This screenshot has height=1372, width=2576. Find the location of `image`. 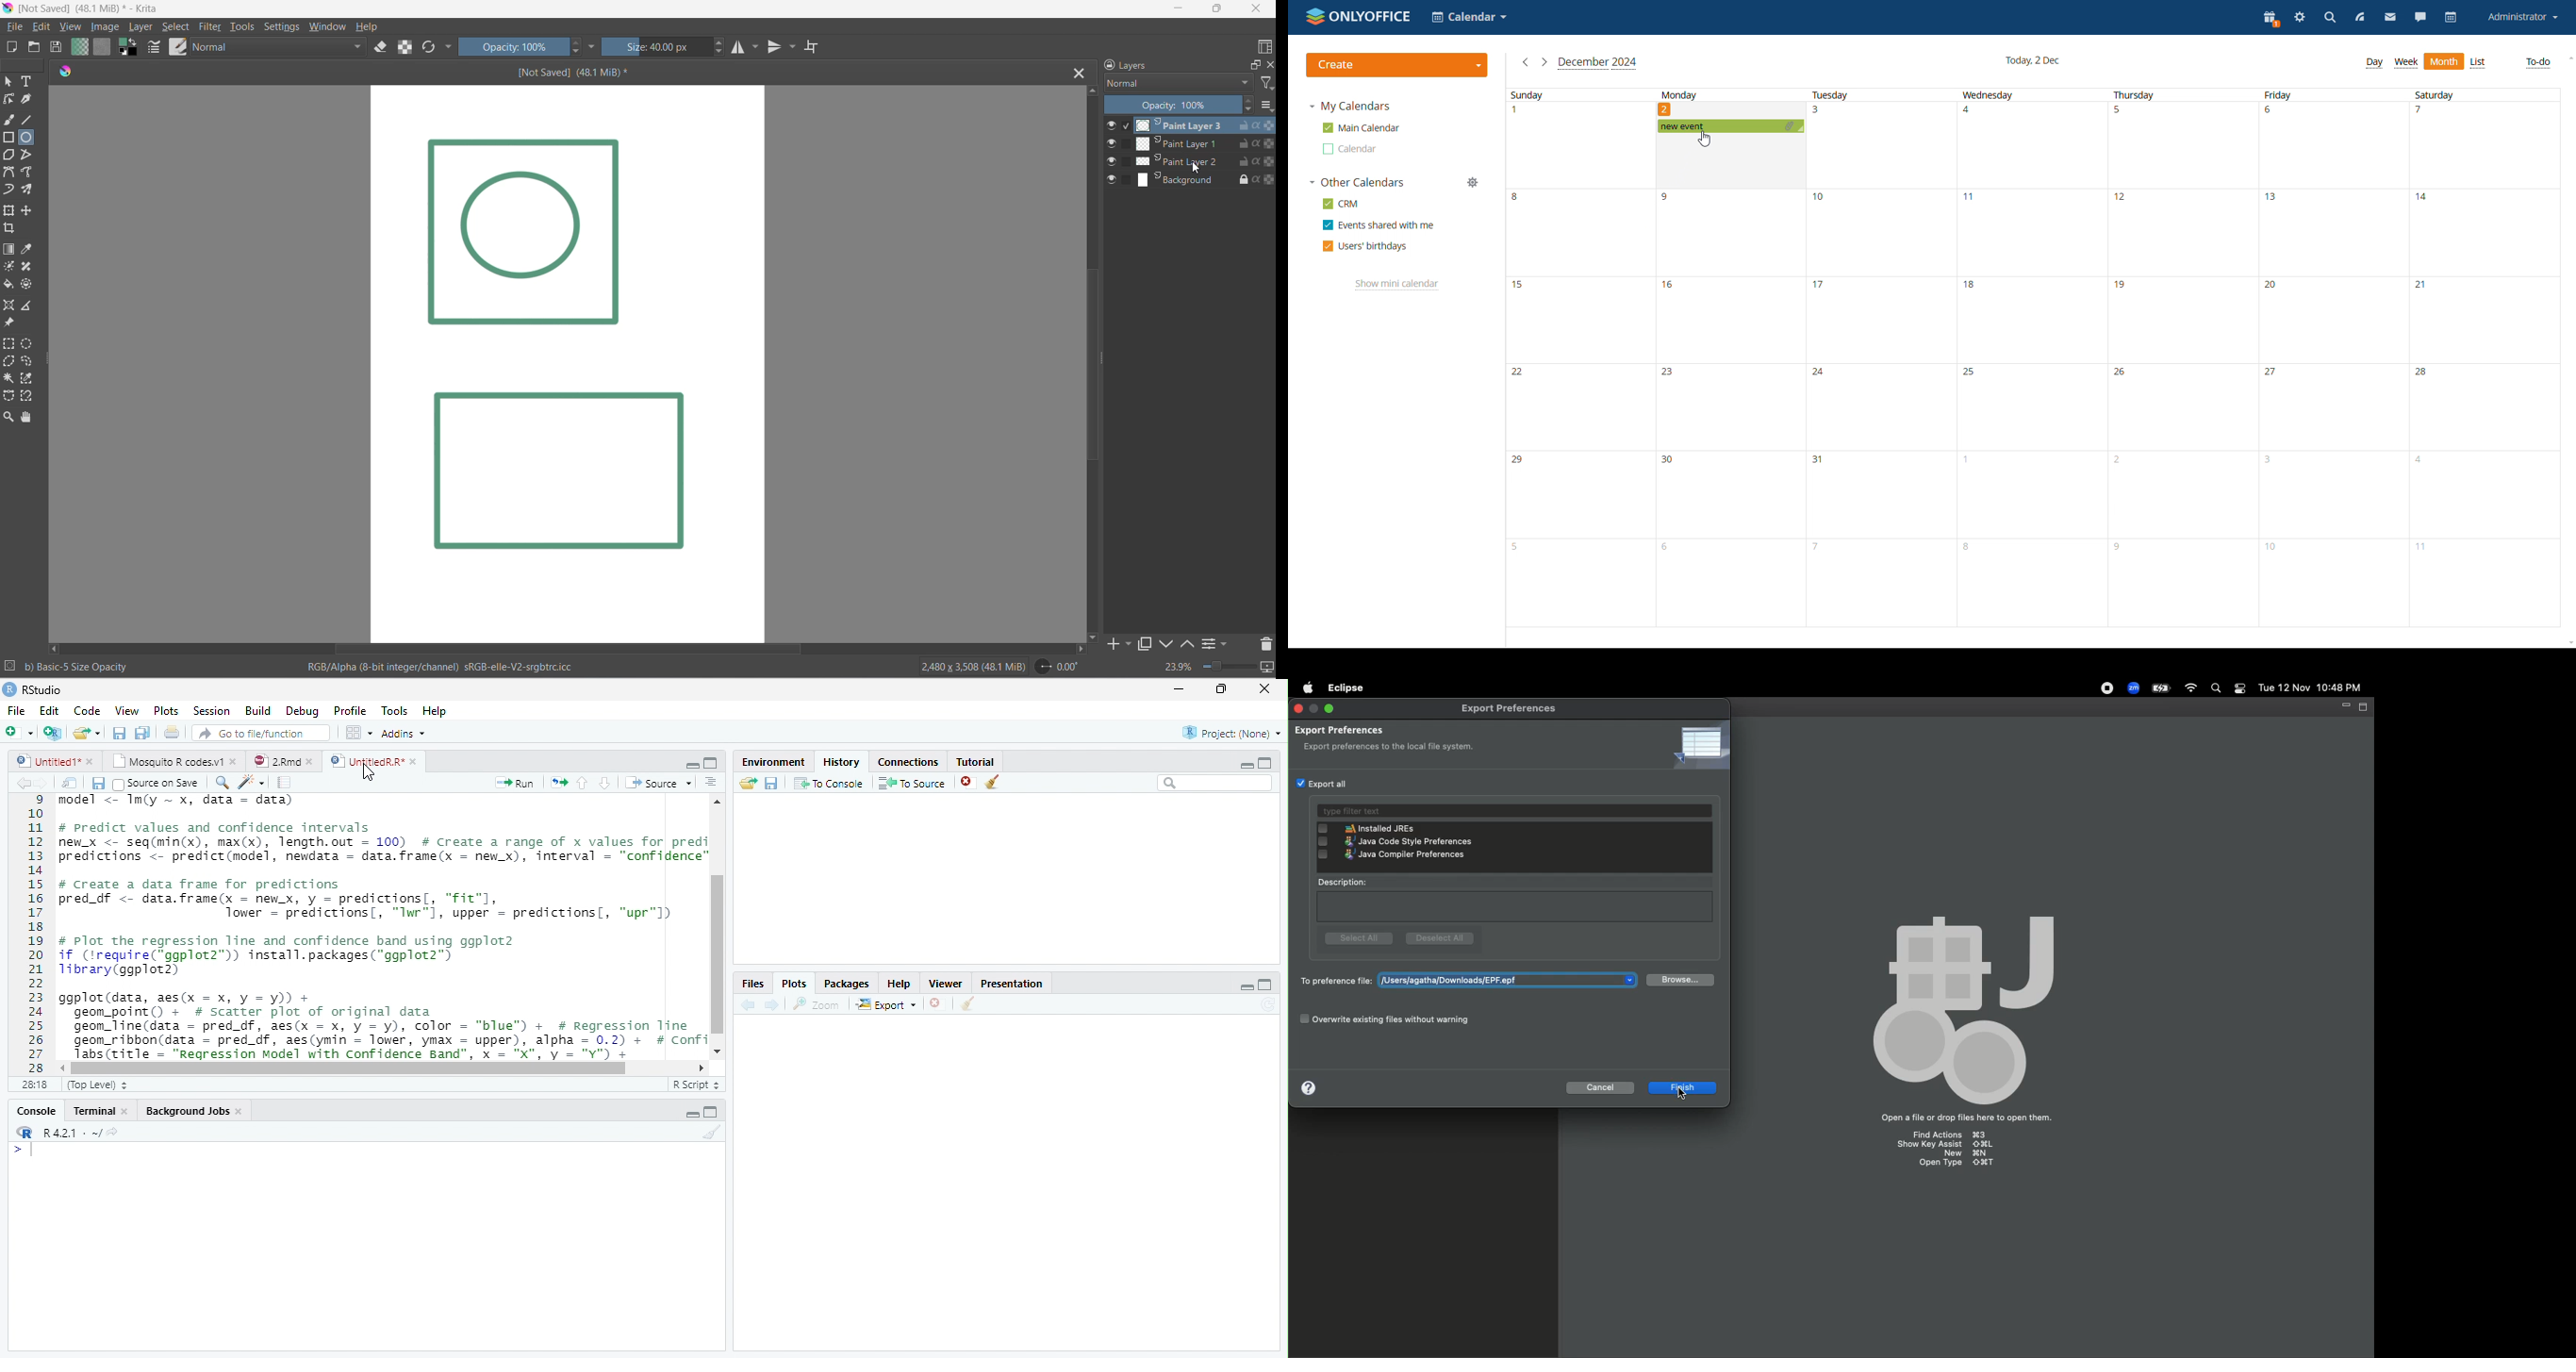

image is located at coordinates (110, 28).